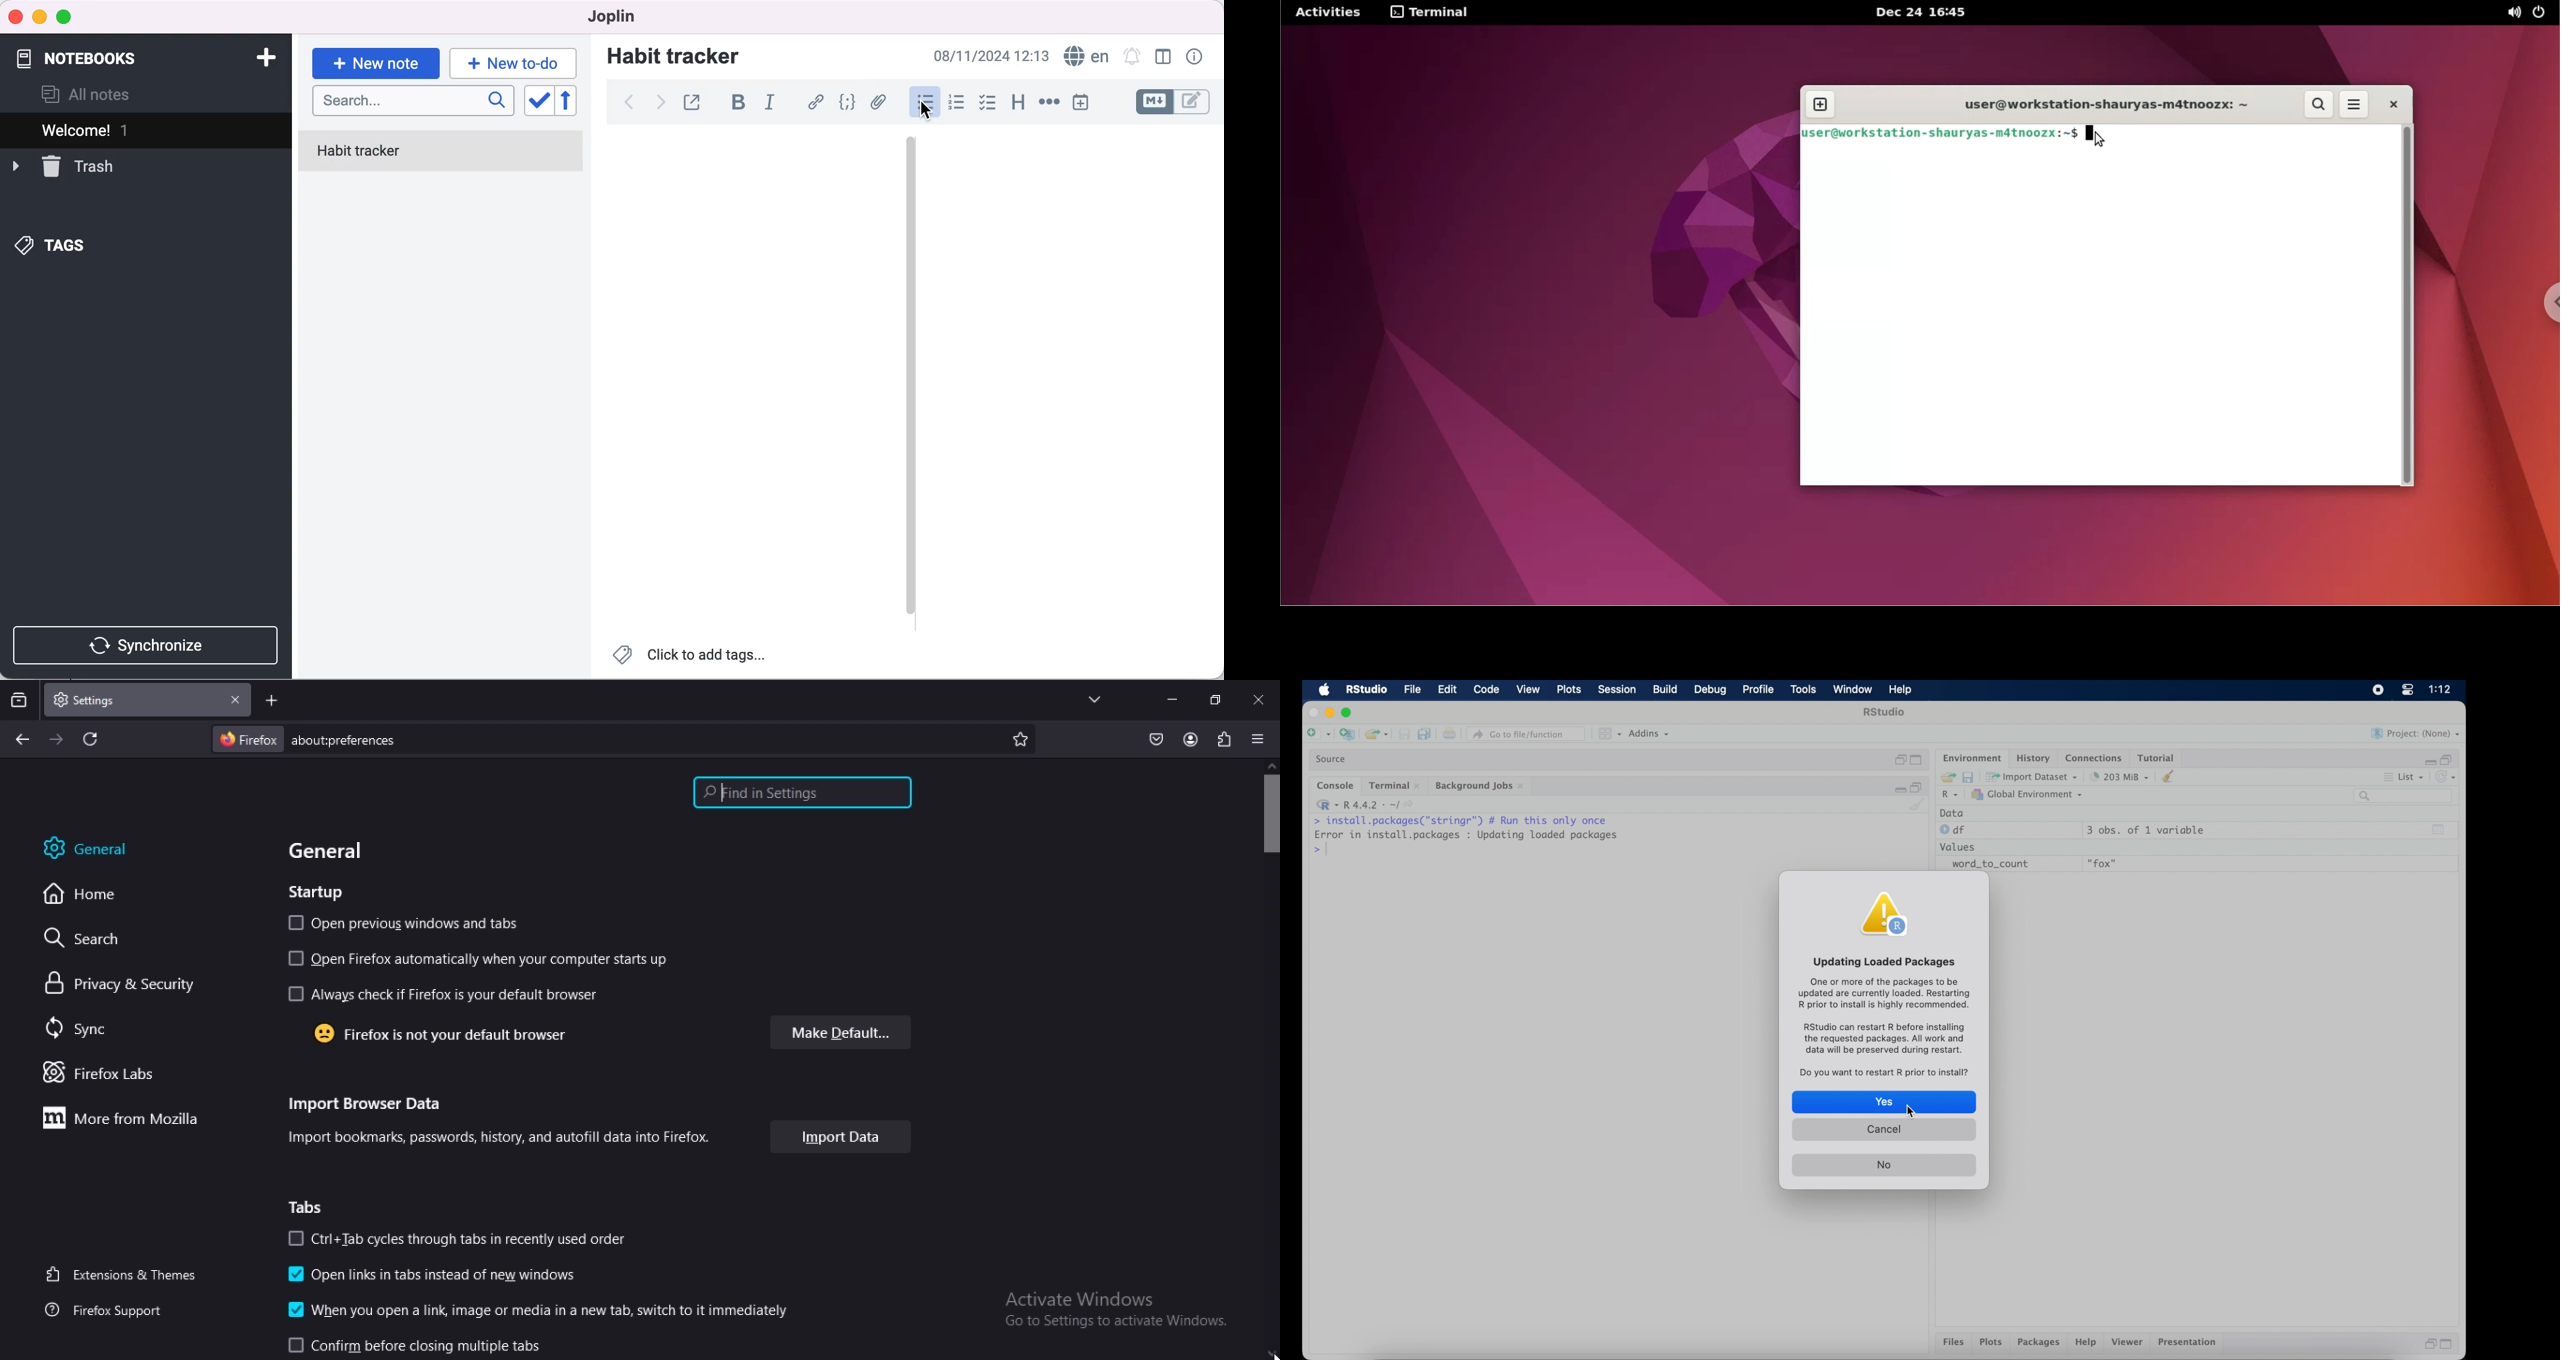 This screenshot has height=1372, width=2576. What do you see at coordinates (1528, 690) in the screenshot?
I see `view` at bounding box center [1528, 690].